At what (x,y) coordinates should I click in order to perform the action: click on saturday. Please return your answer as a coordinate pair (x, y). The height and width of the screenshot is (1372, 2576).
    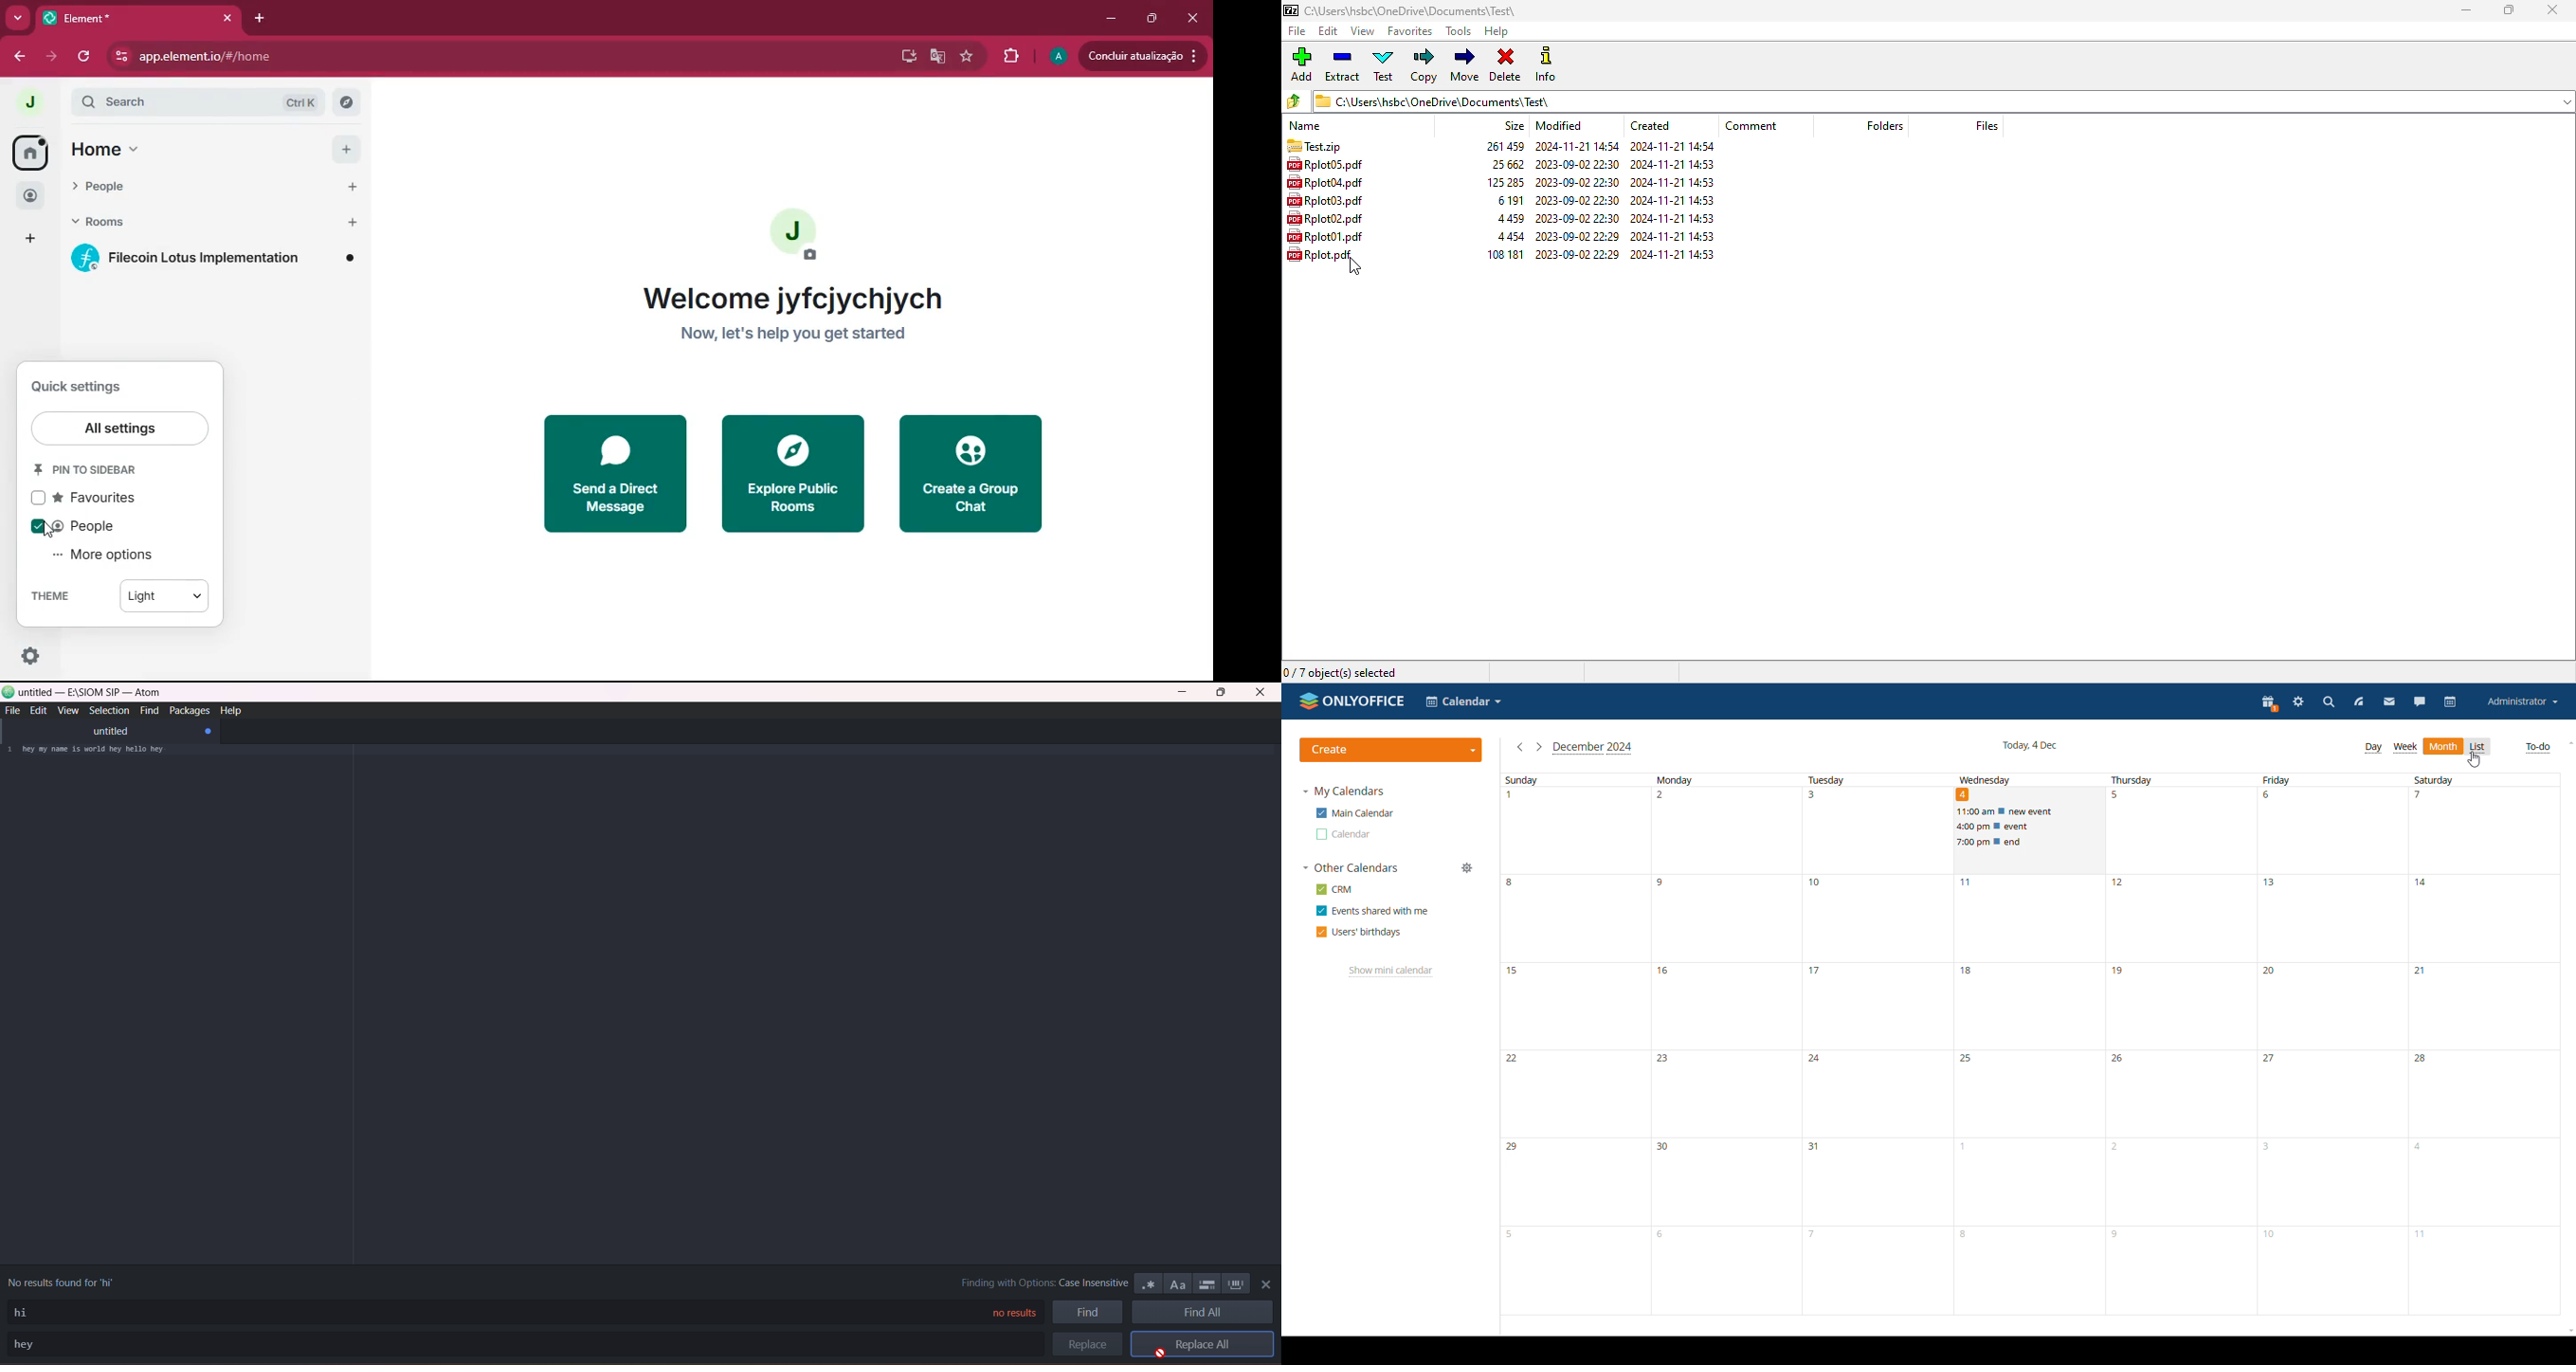
    Looking at the image, I should click on (2484, 1045).